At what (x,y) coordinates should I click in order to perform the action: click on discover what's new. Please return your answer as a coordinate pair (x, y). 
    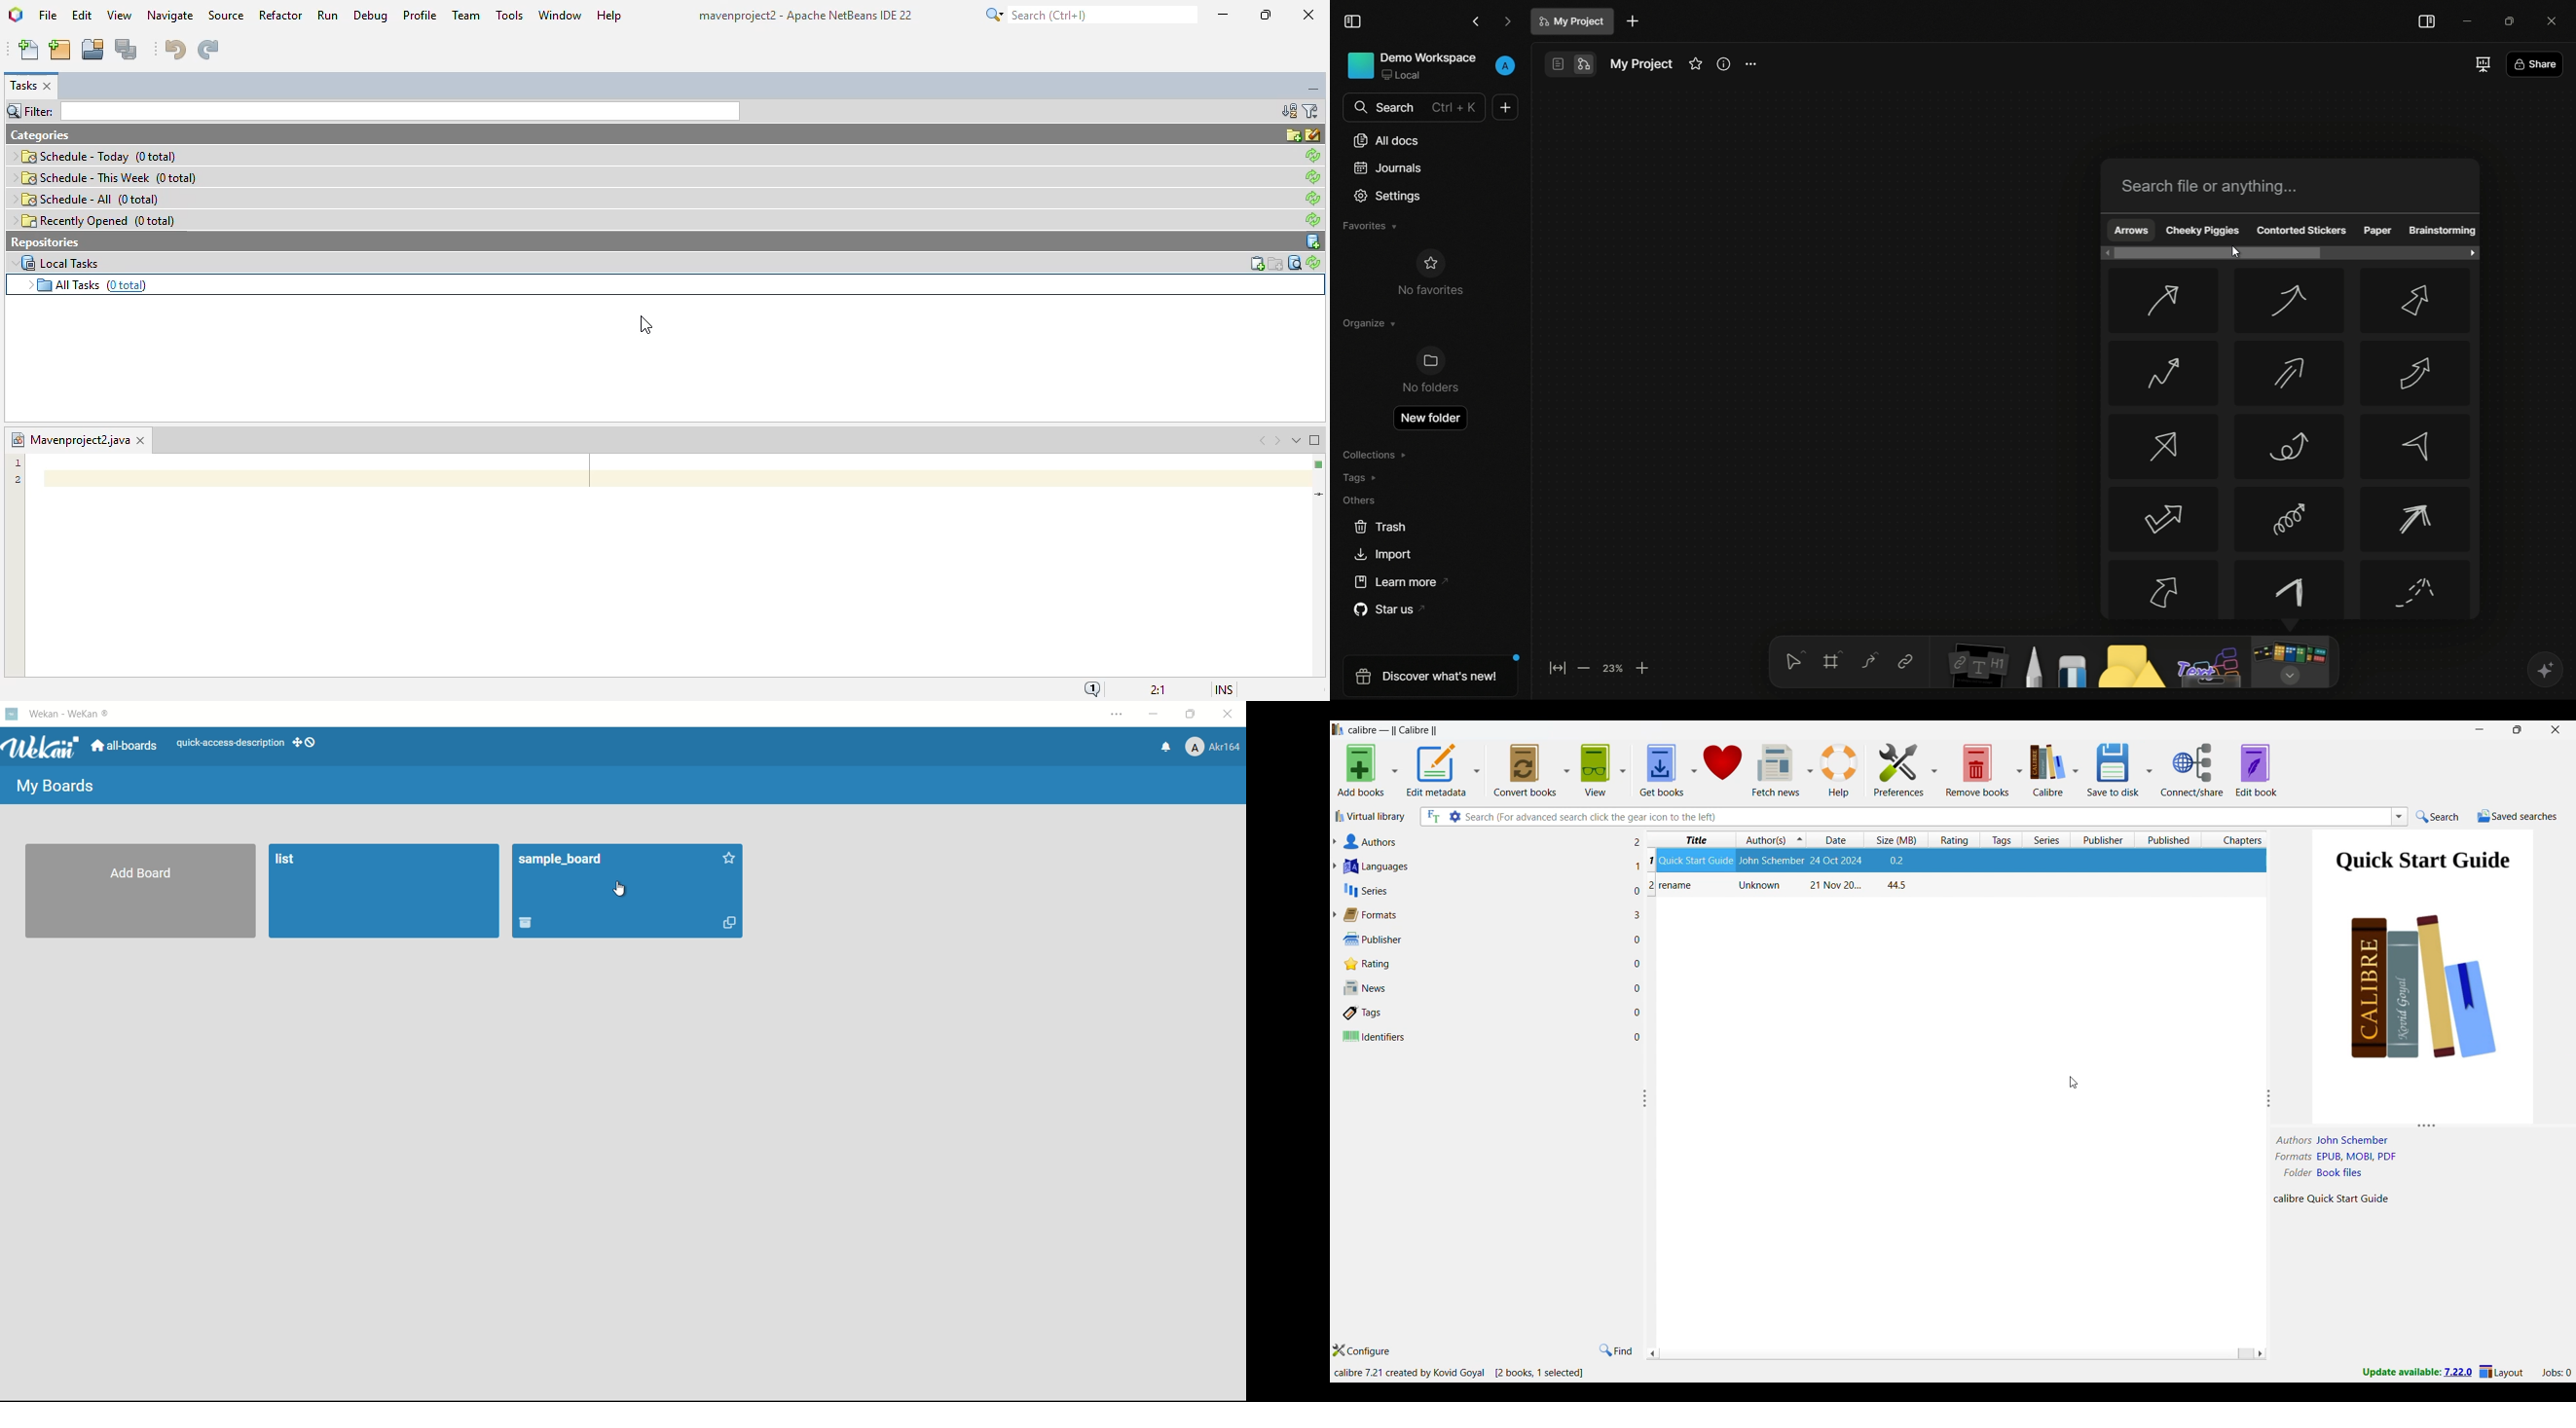
    Looking at the image, I should click on (1434, 675).